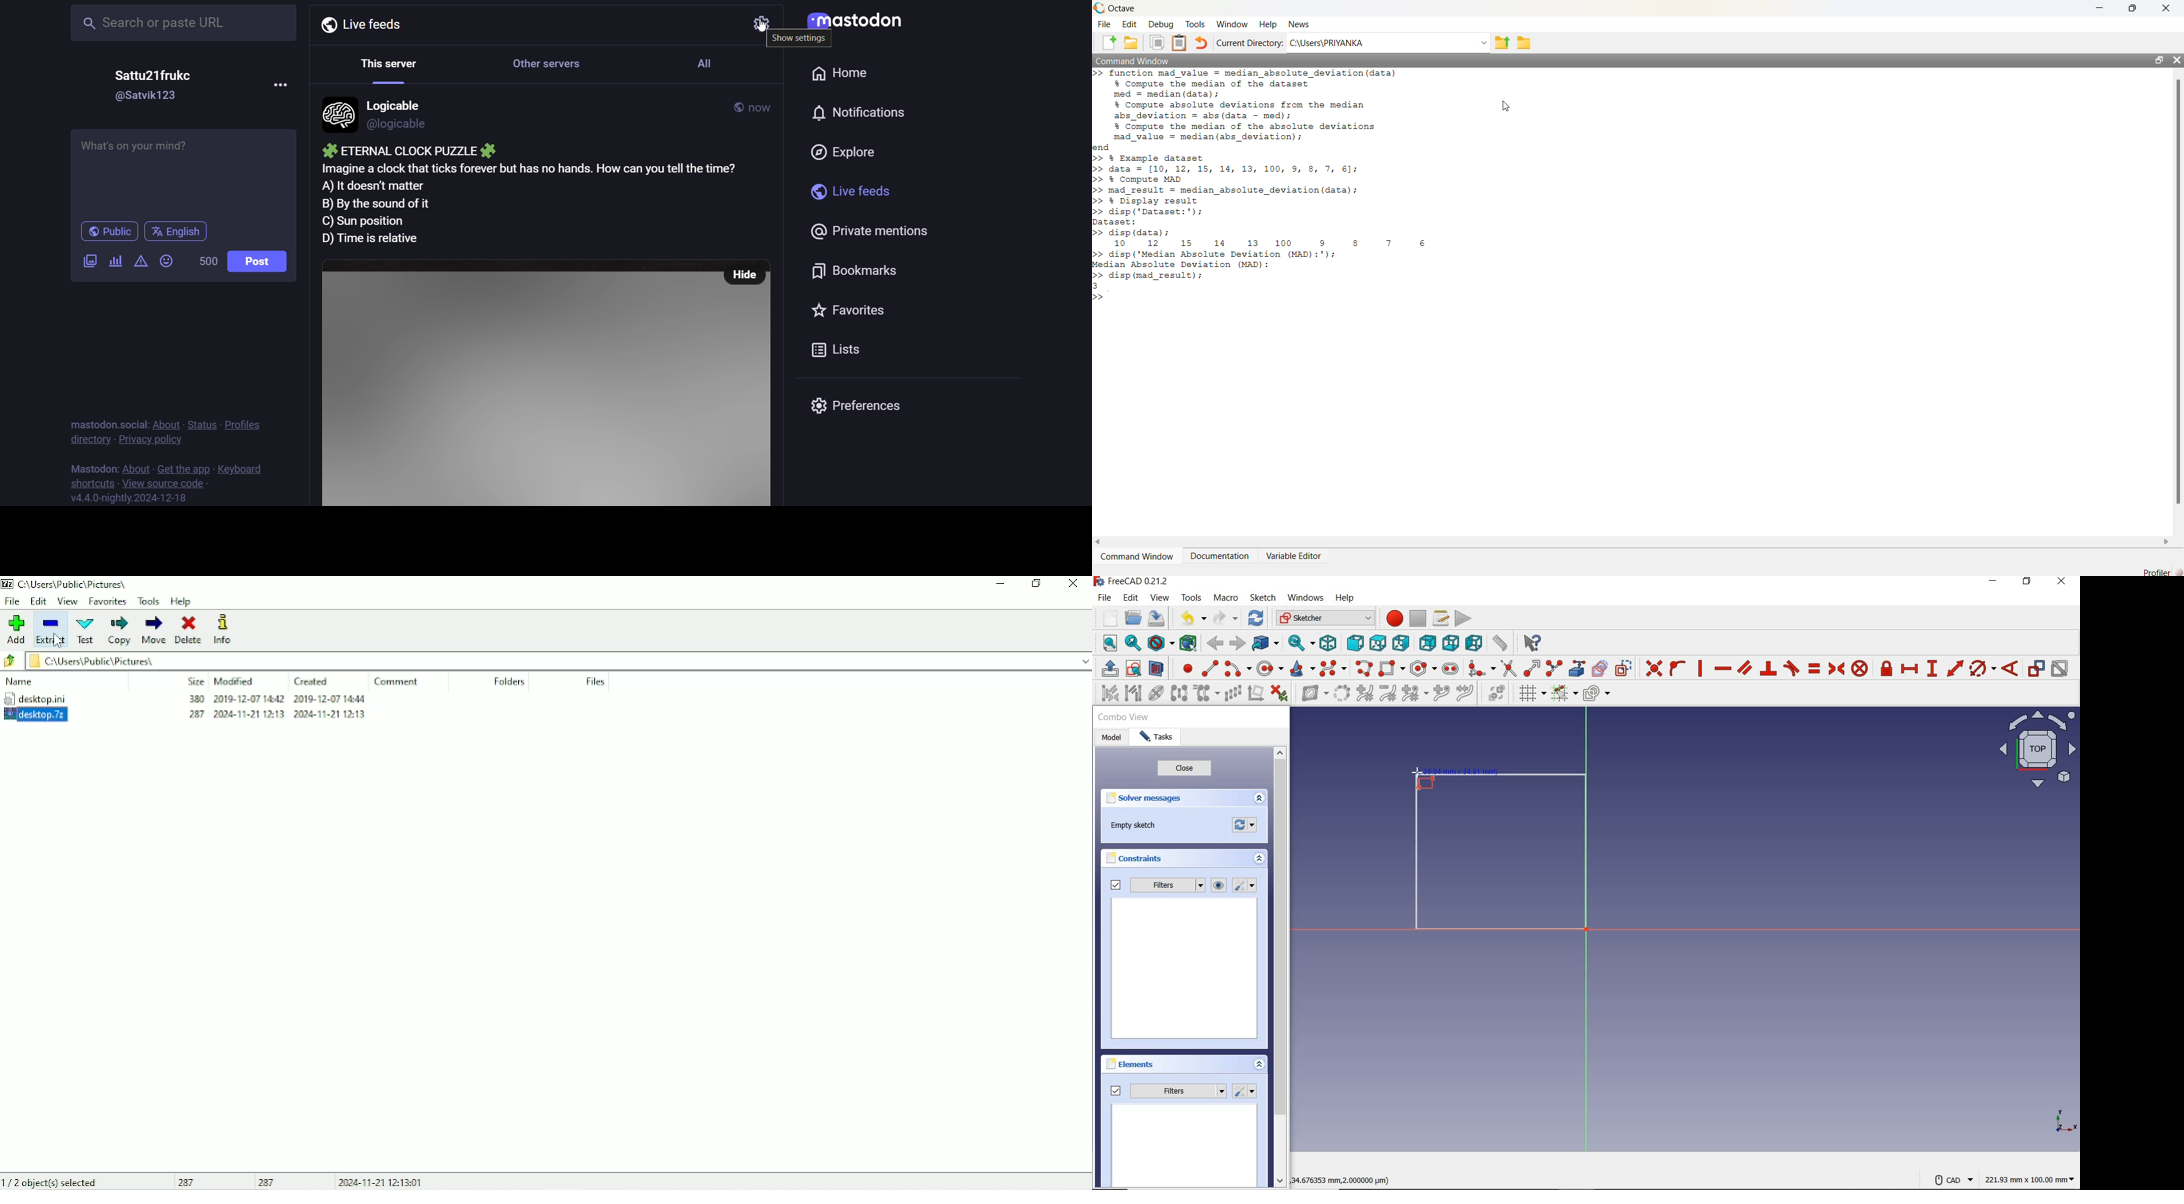 The height and width of the screenshot is (1204, 2184). What do you see at coordinates (129, 498) in the screenshot?
I see `version` at bounding box center [129, 498].